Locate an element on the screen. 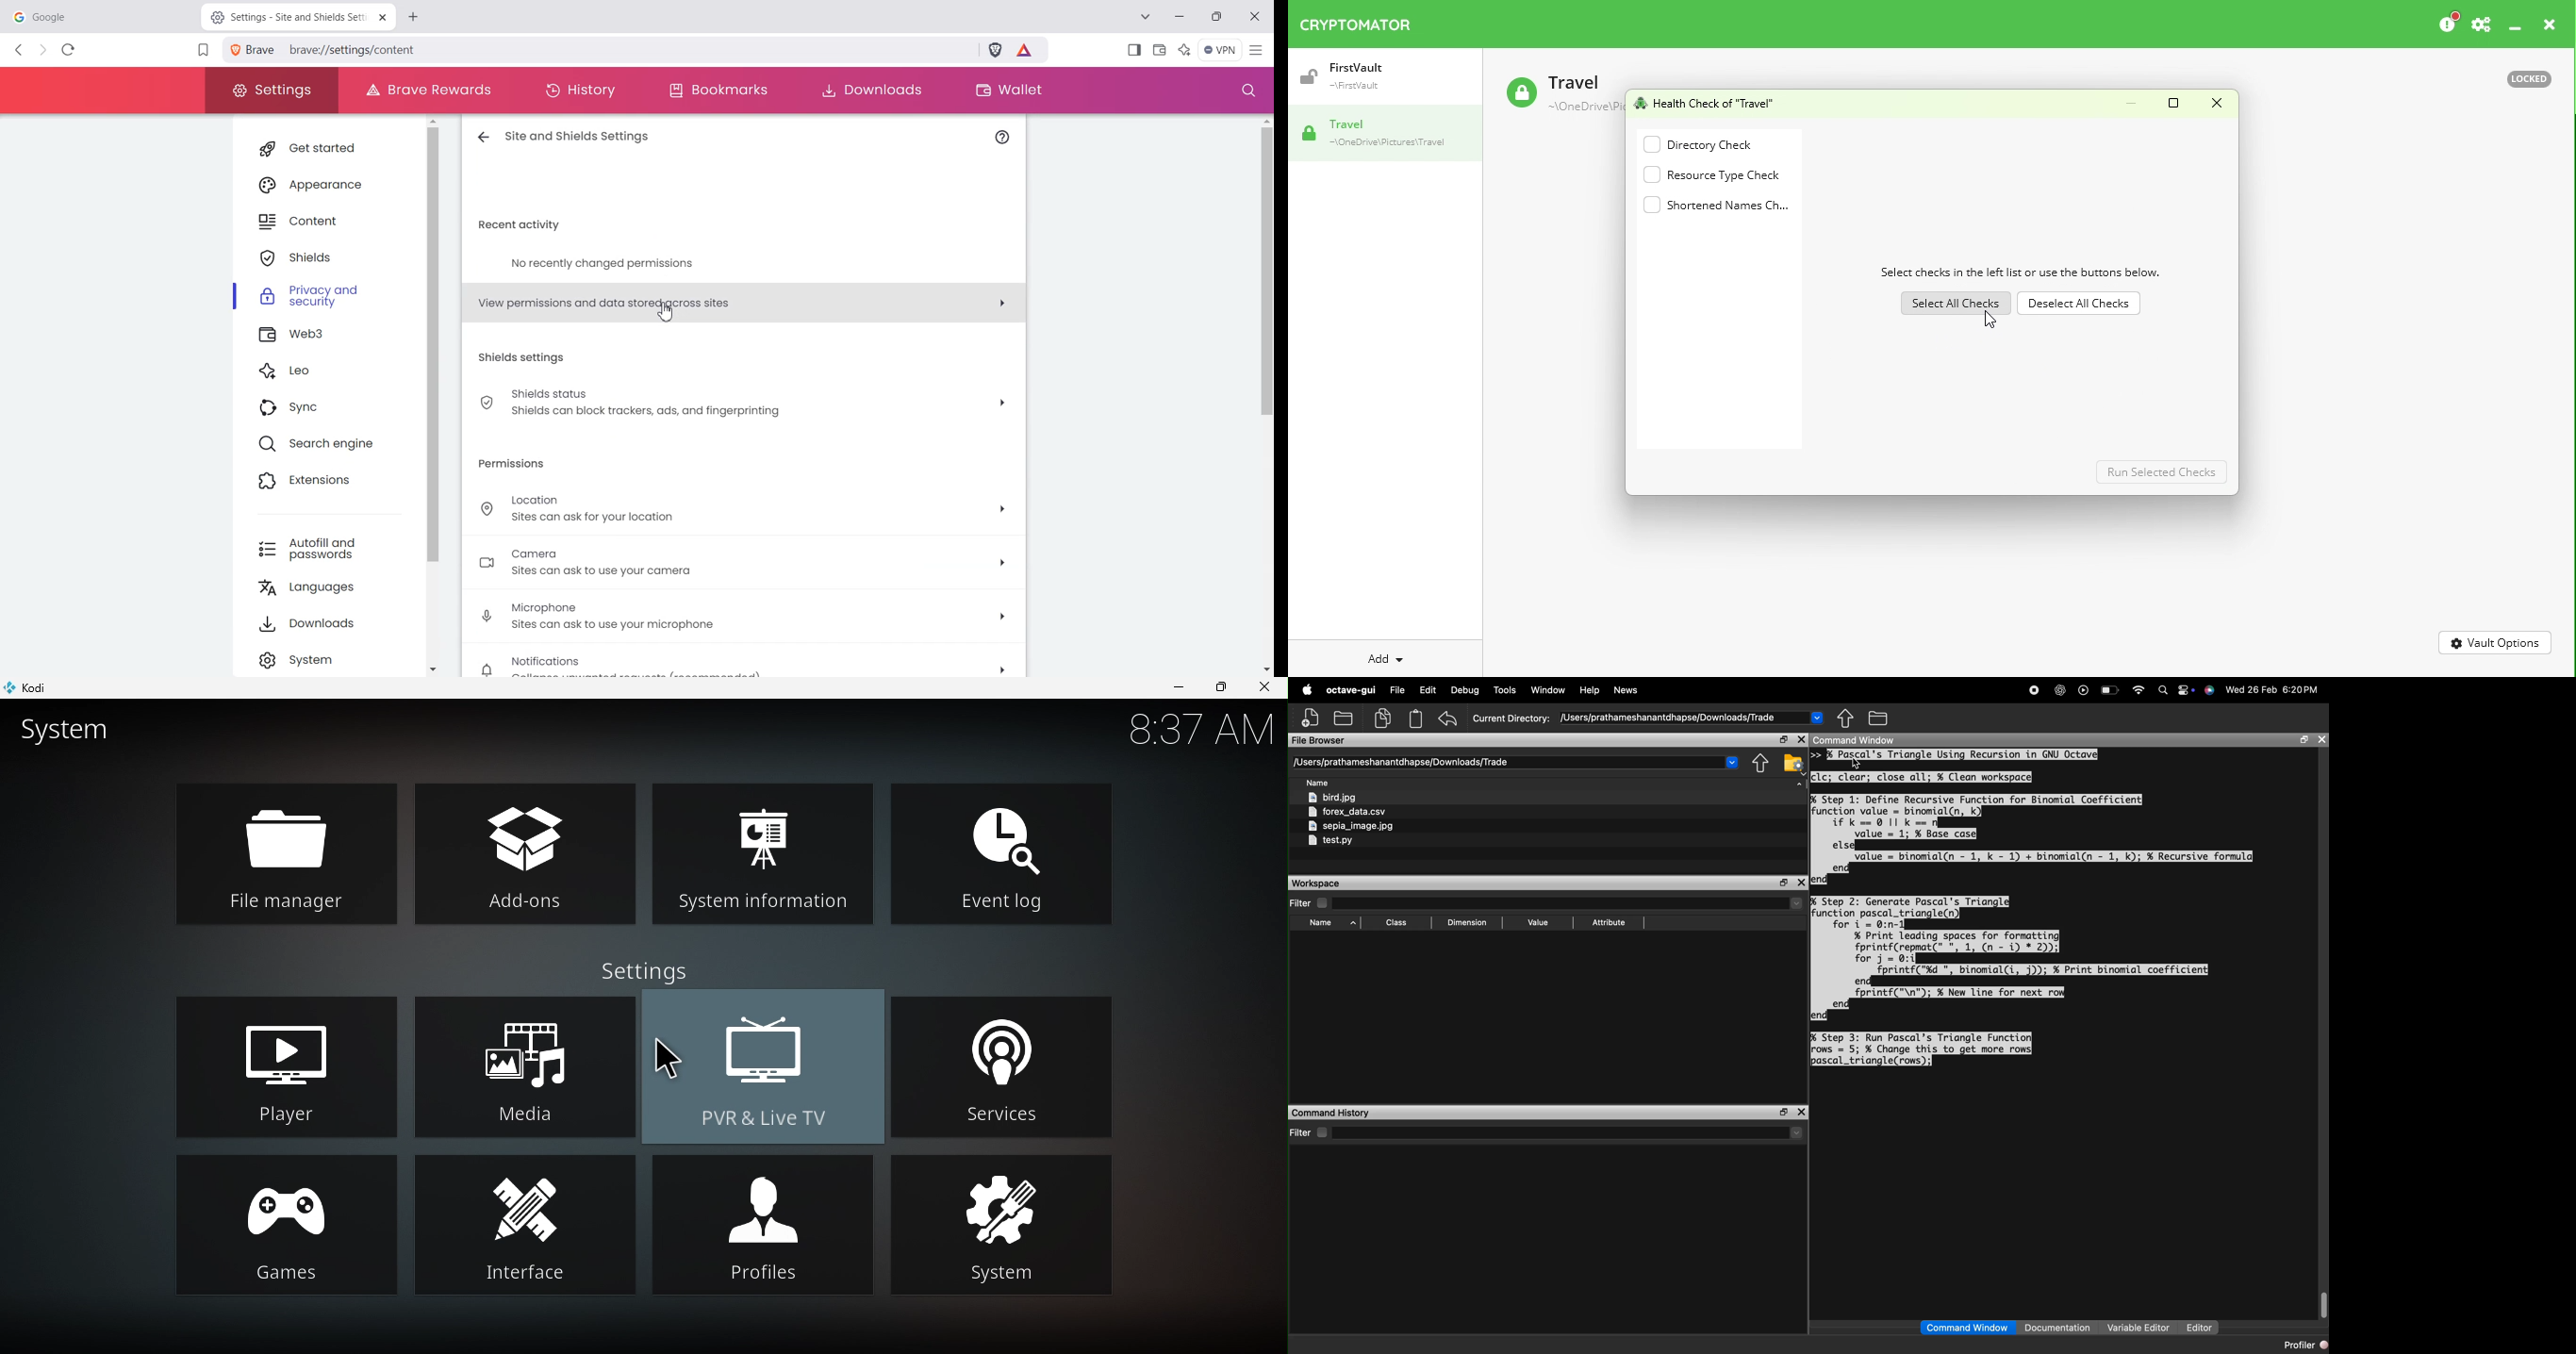 The height and width of the screenshot is (1372, 2576). Shields is located at coordinates (329, 258).